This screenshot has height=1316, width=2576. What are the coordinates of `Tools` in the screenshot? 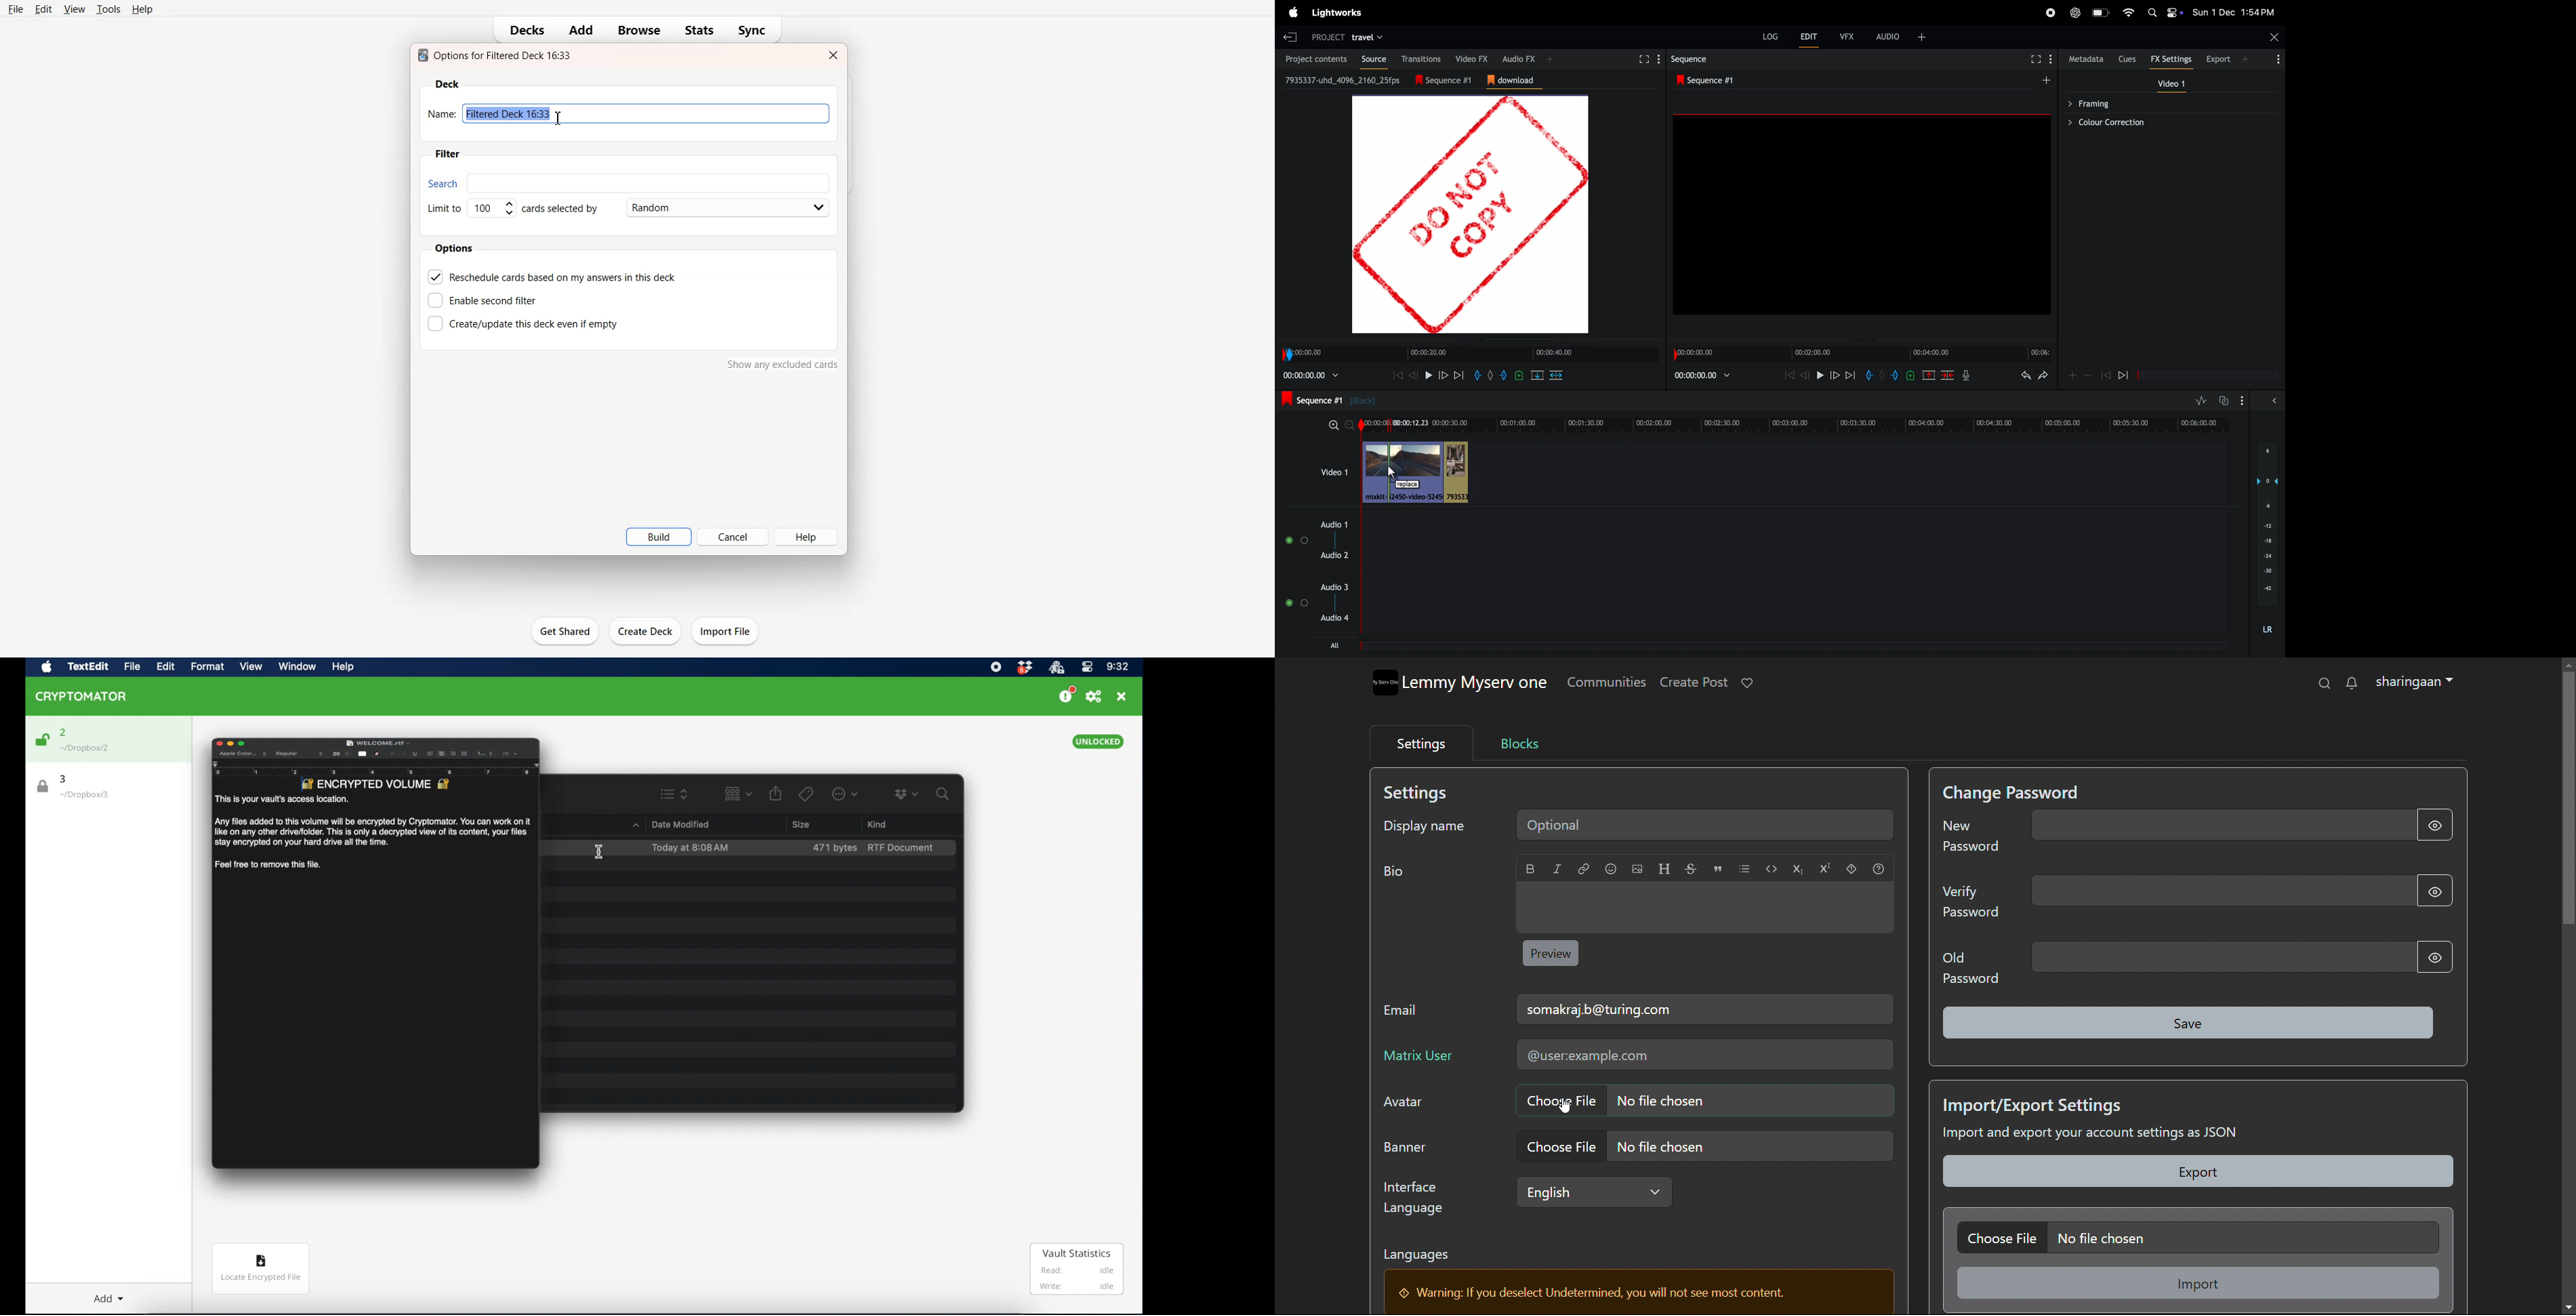 It's located at (108, 9).